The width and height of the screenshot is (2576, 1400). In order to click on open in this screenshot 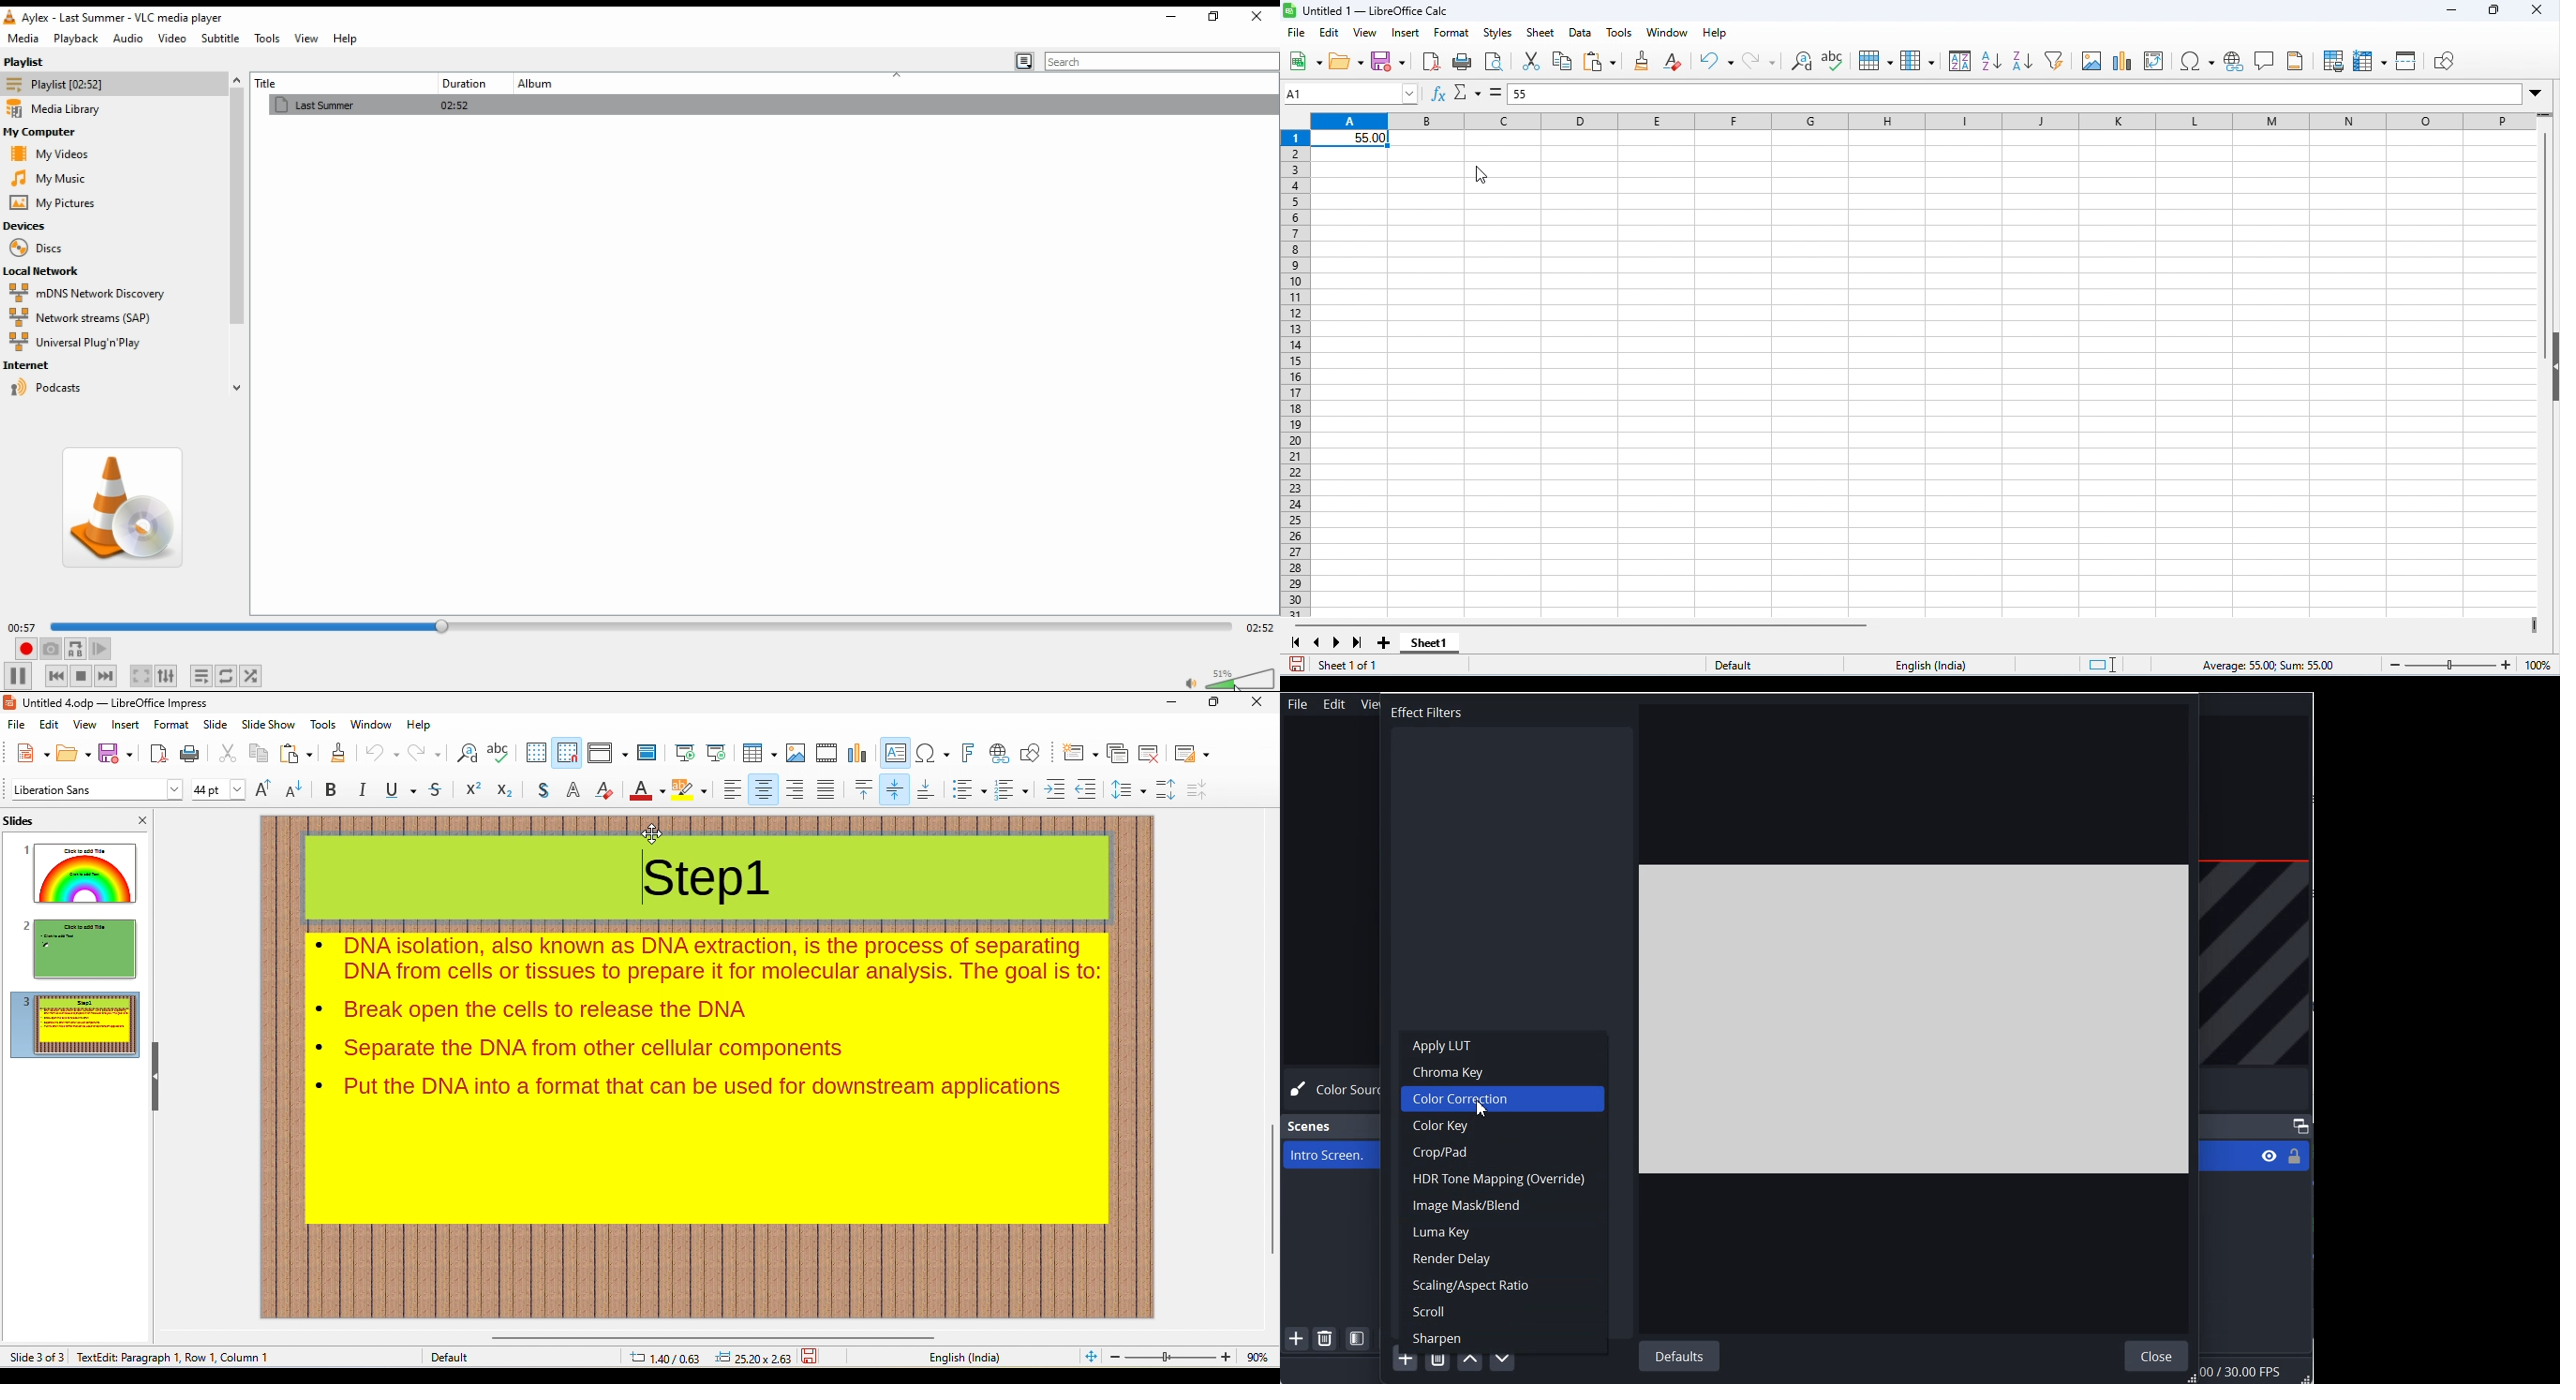, I will do `click(74, 754)`.